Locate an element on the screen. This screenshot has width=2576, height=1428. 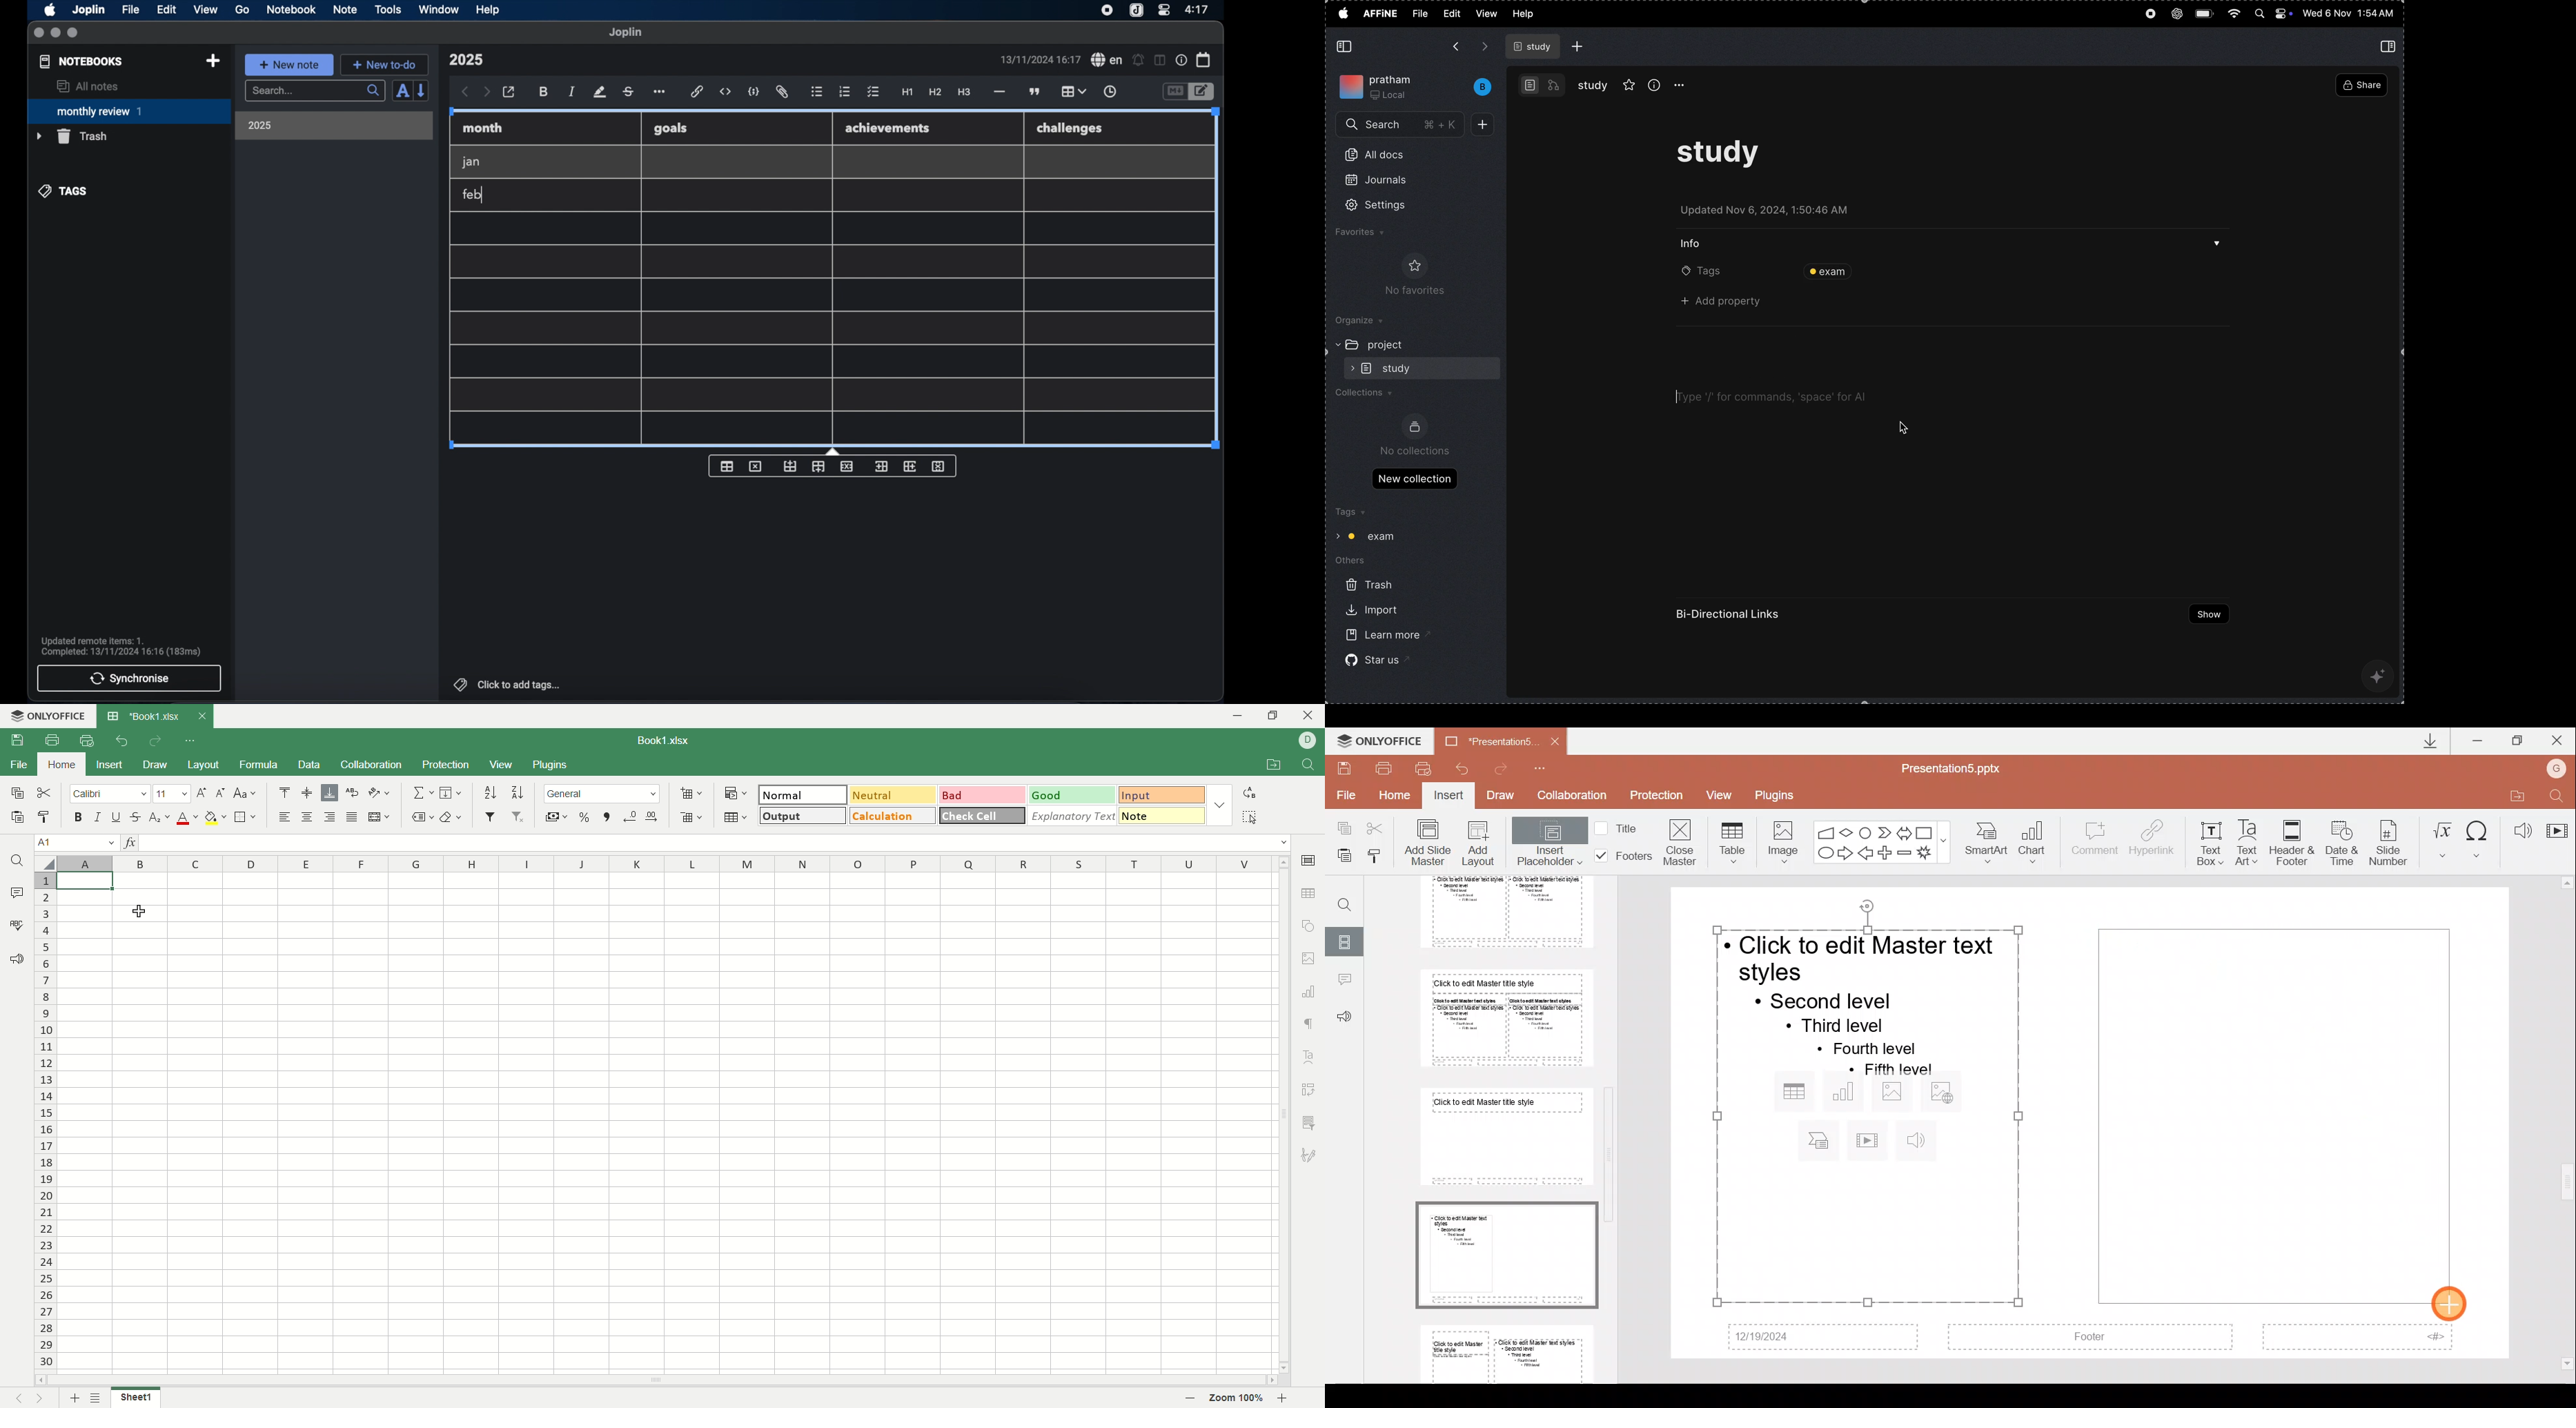
control center is located at coordinates (1163, 9).